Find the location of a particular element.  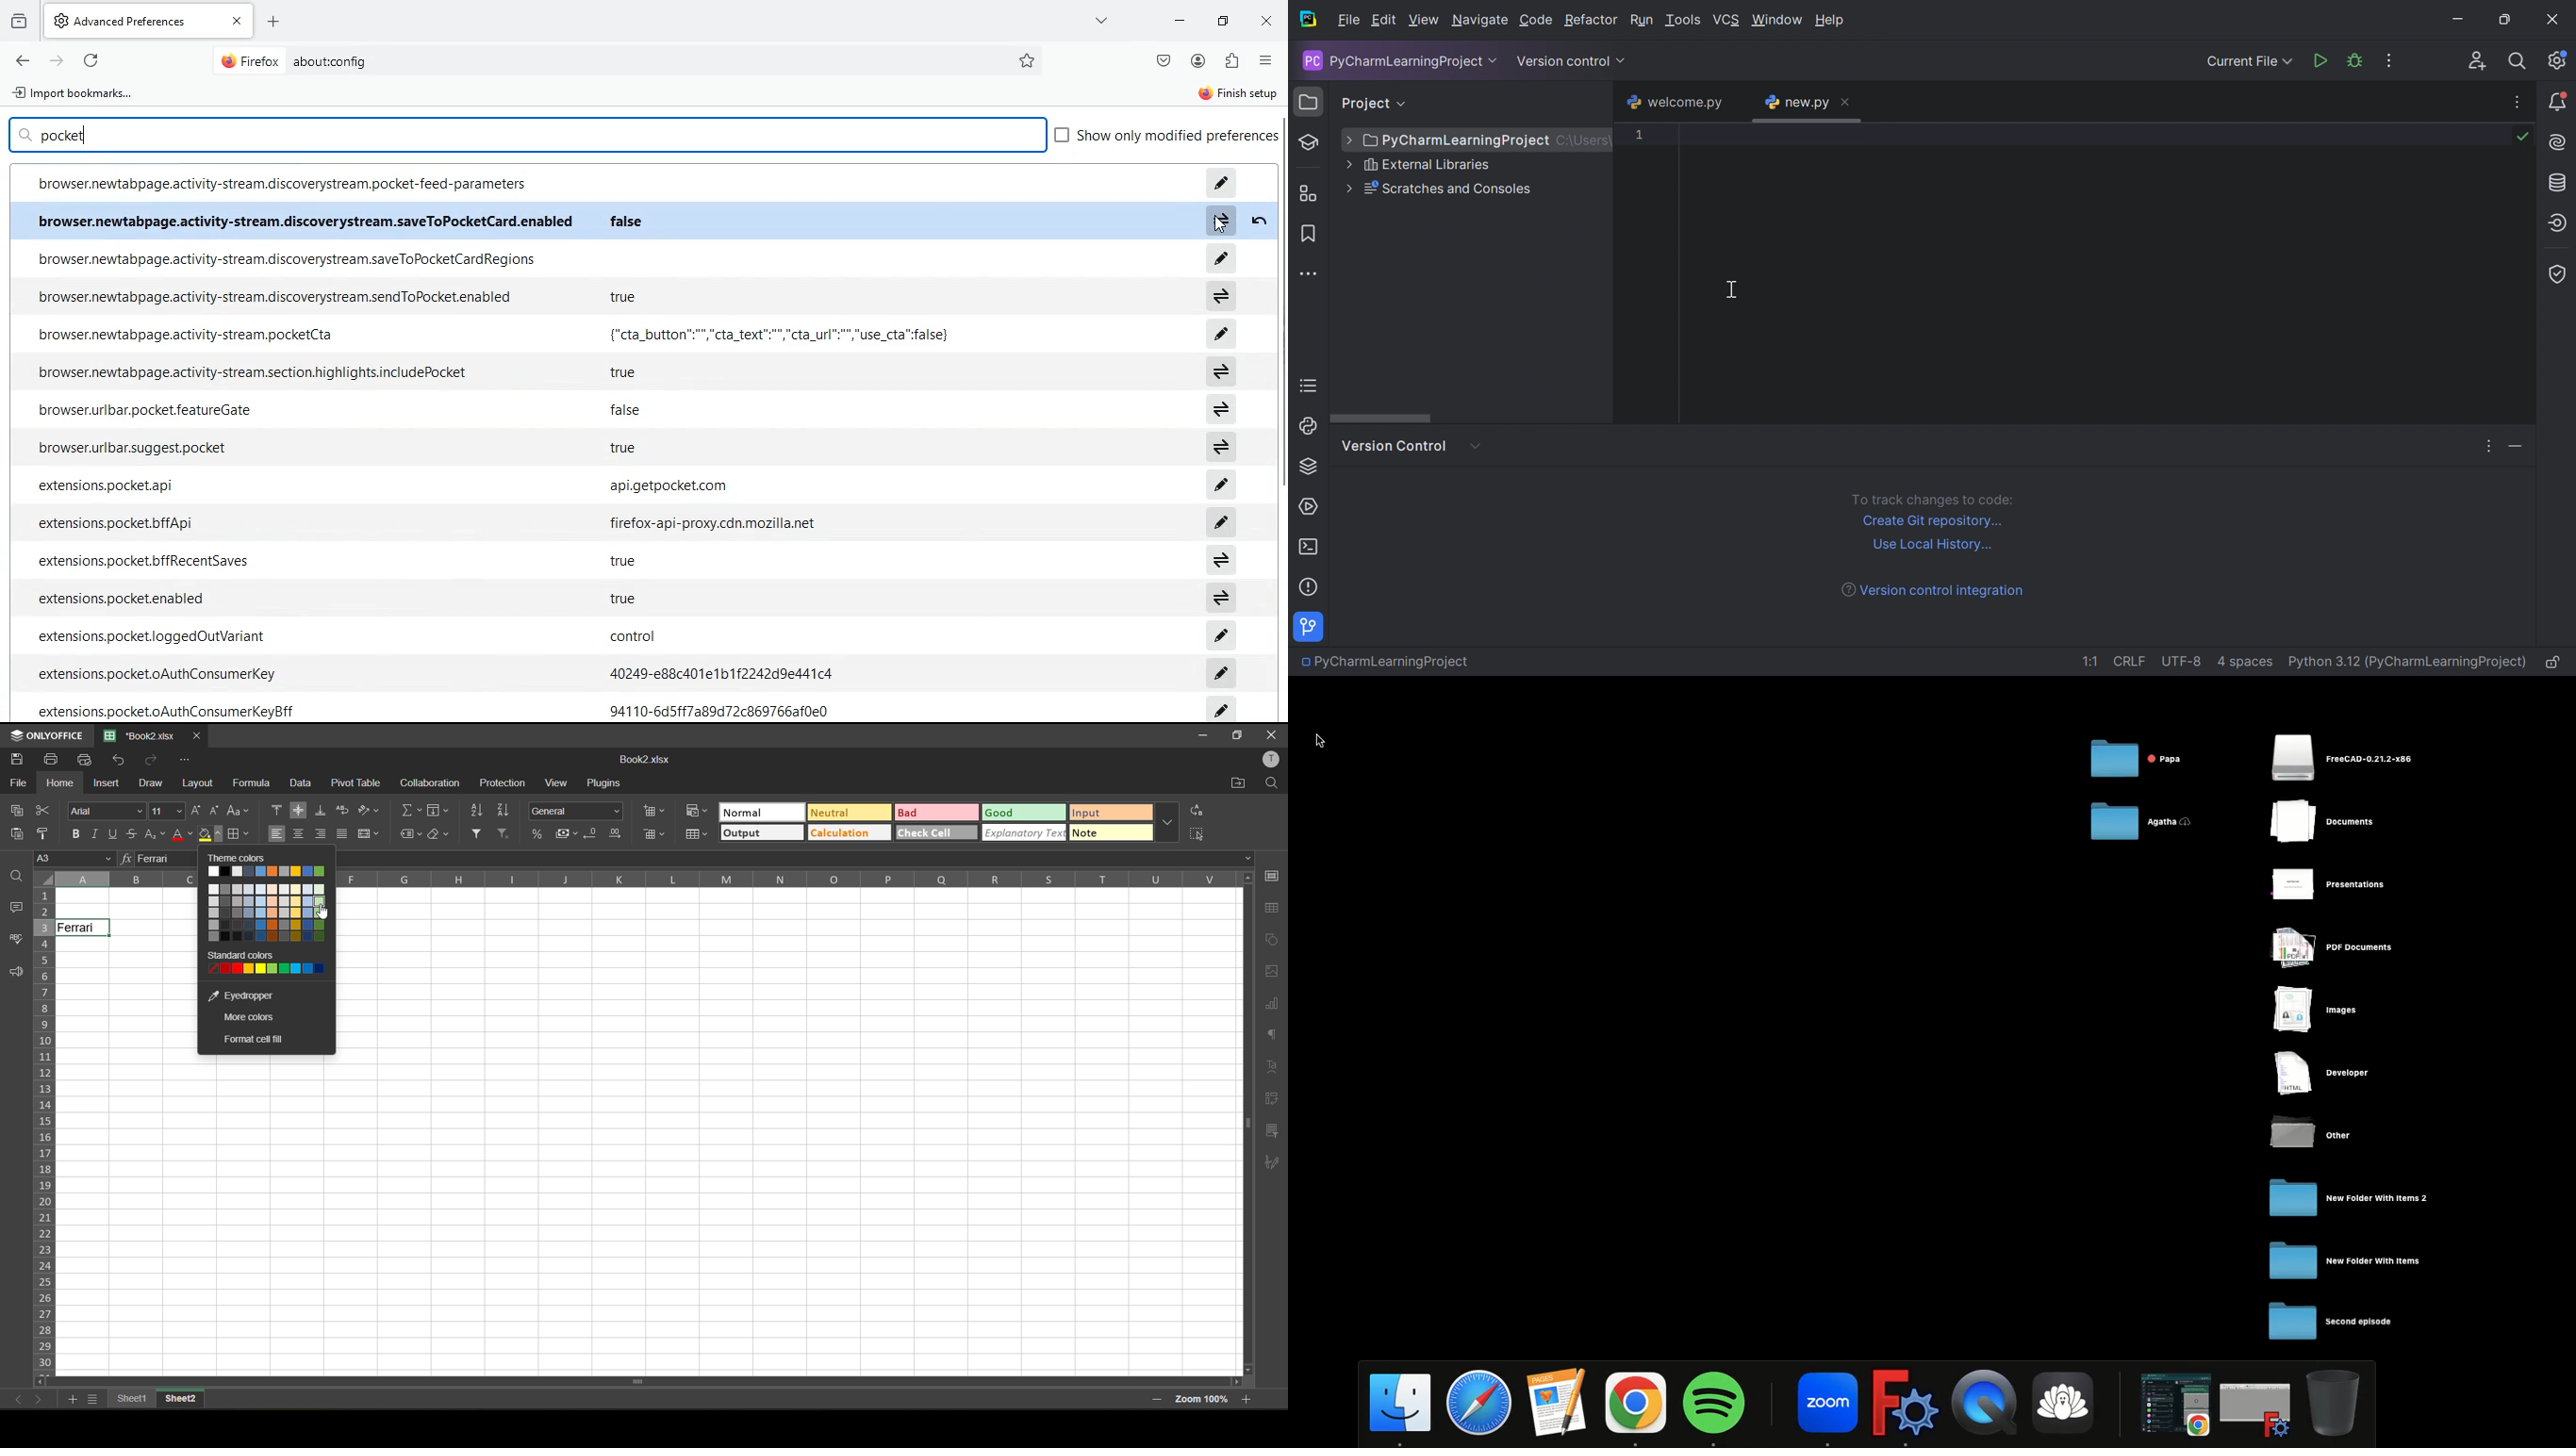

favorite is located at coordinates (1027, 60).